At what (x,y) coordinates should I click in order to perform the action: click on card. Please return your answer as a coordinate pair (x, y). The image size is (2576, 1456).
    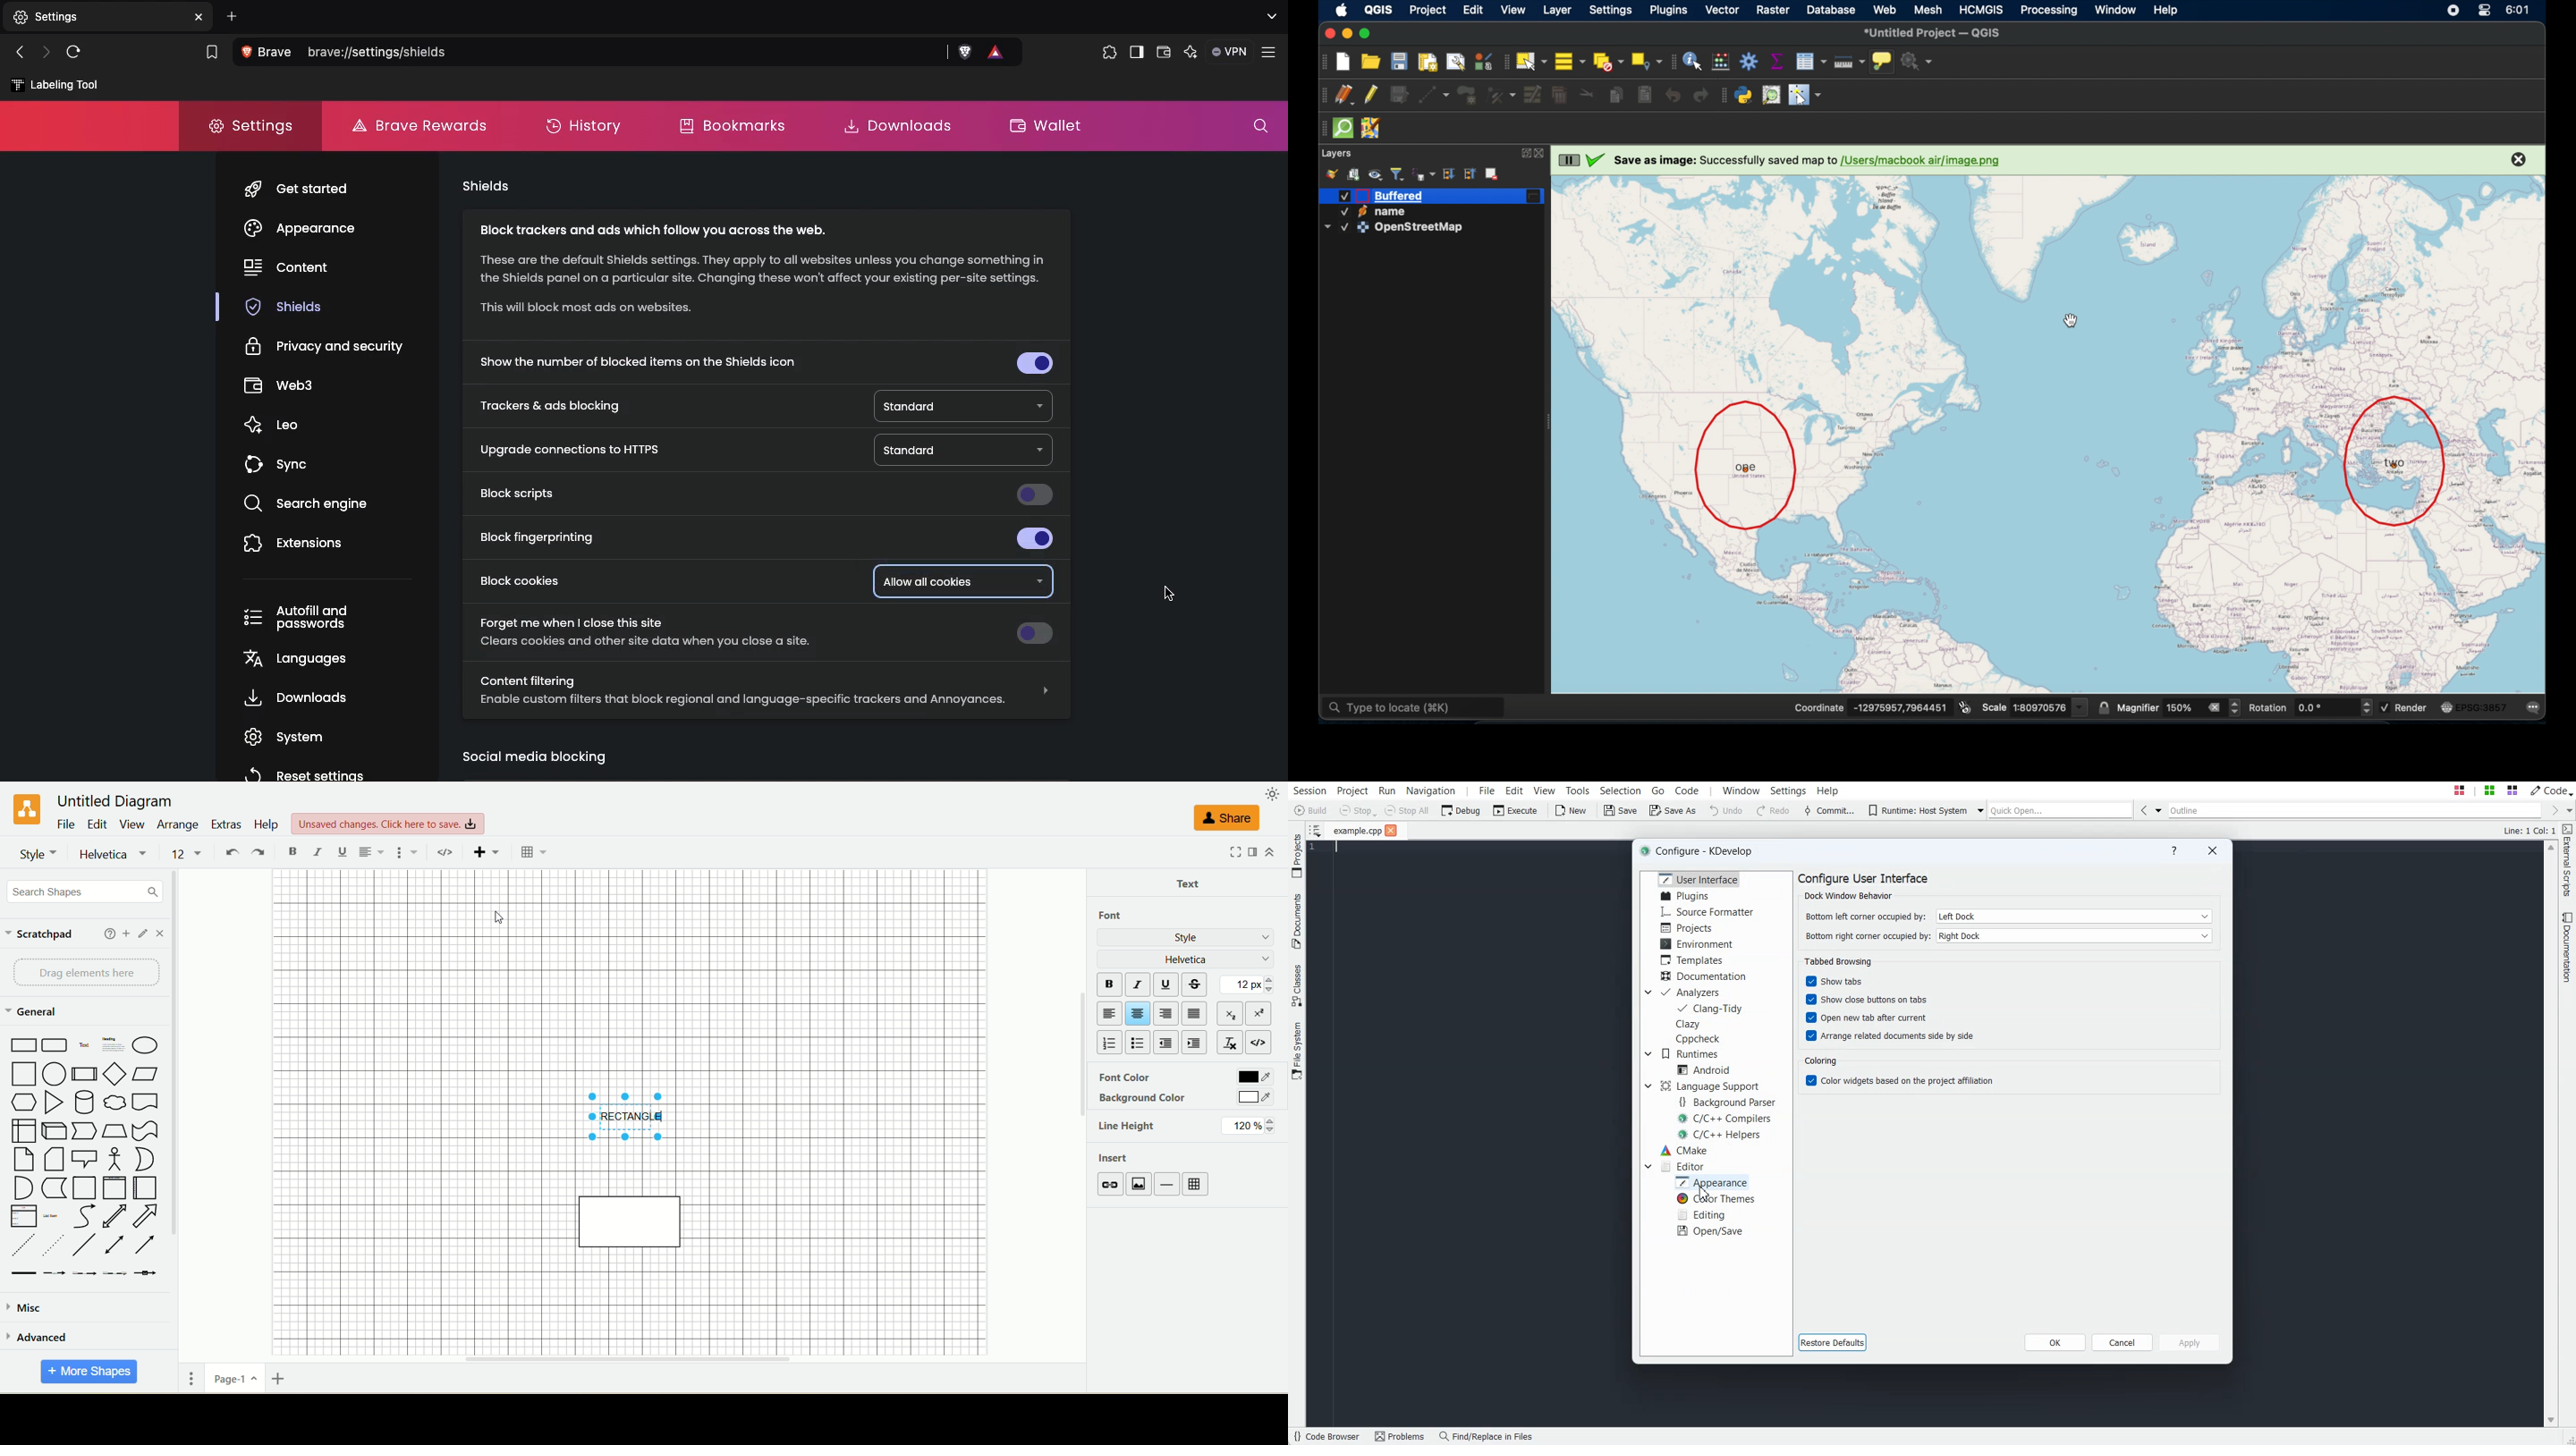
    Looking at the image, I should click on (56, 1160).